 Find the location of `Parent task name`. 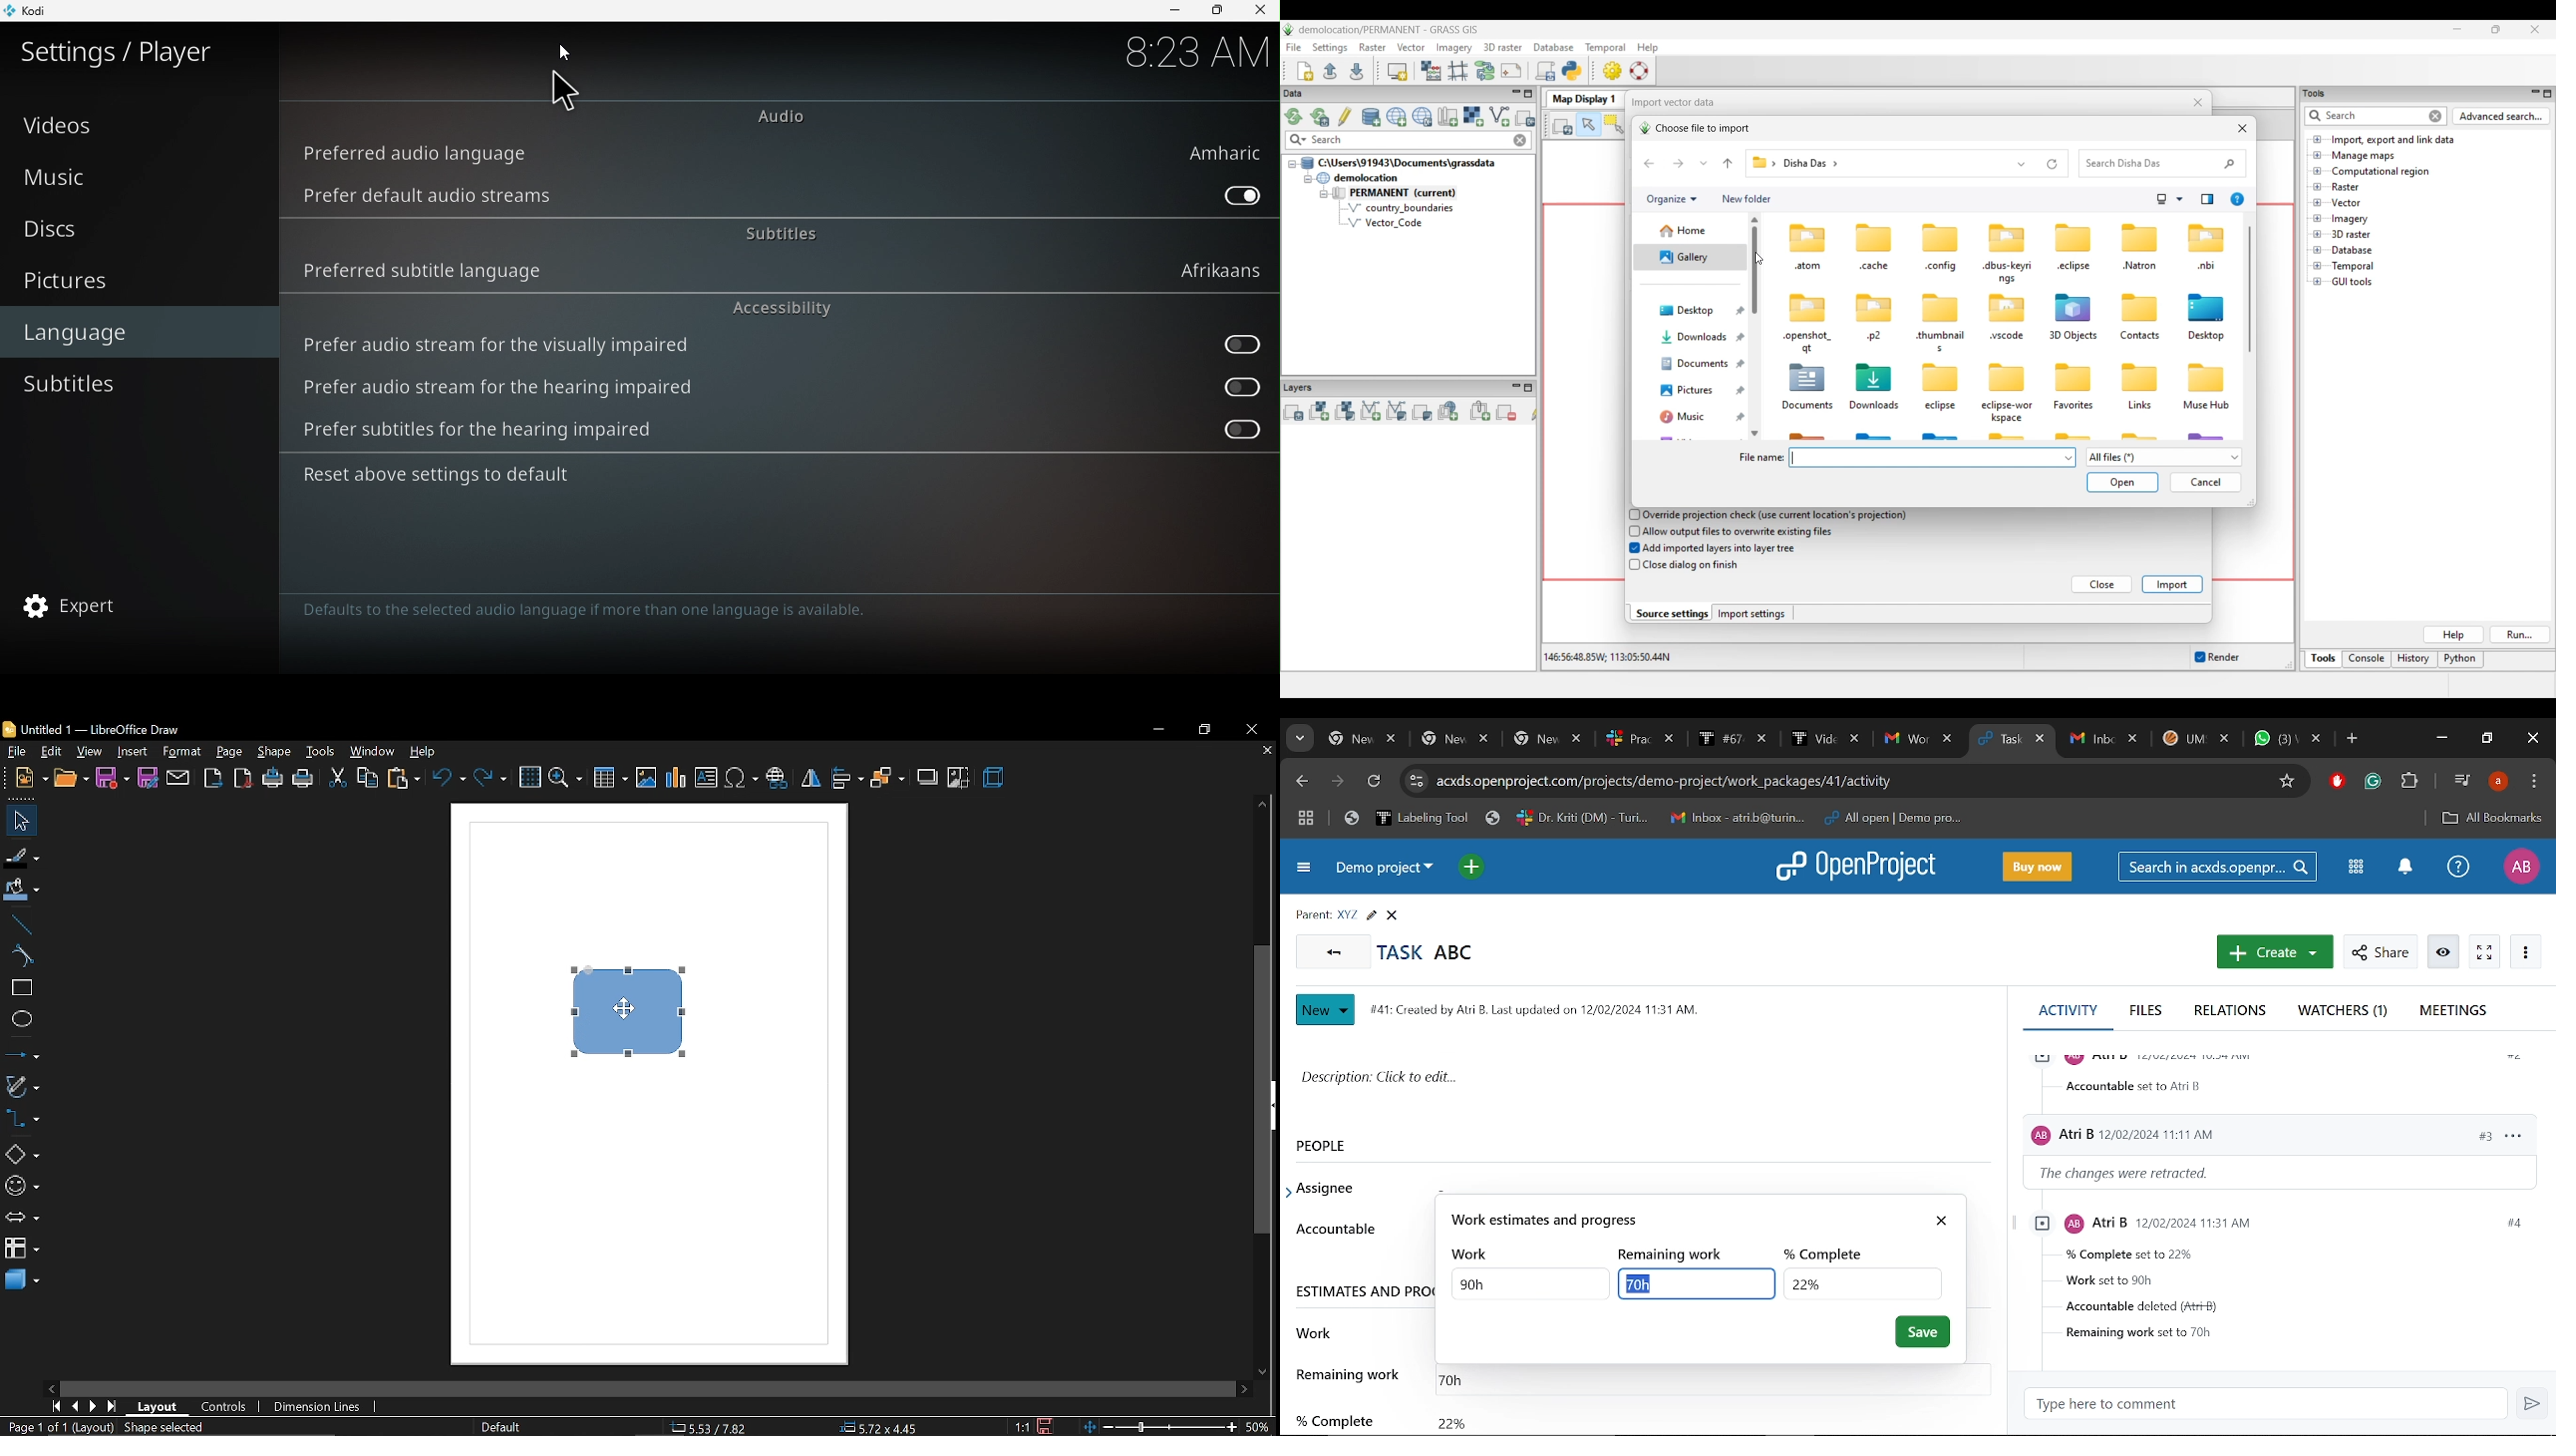

Parent task name is located at coordinates (1346, 915).